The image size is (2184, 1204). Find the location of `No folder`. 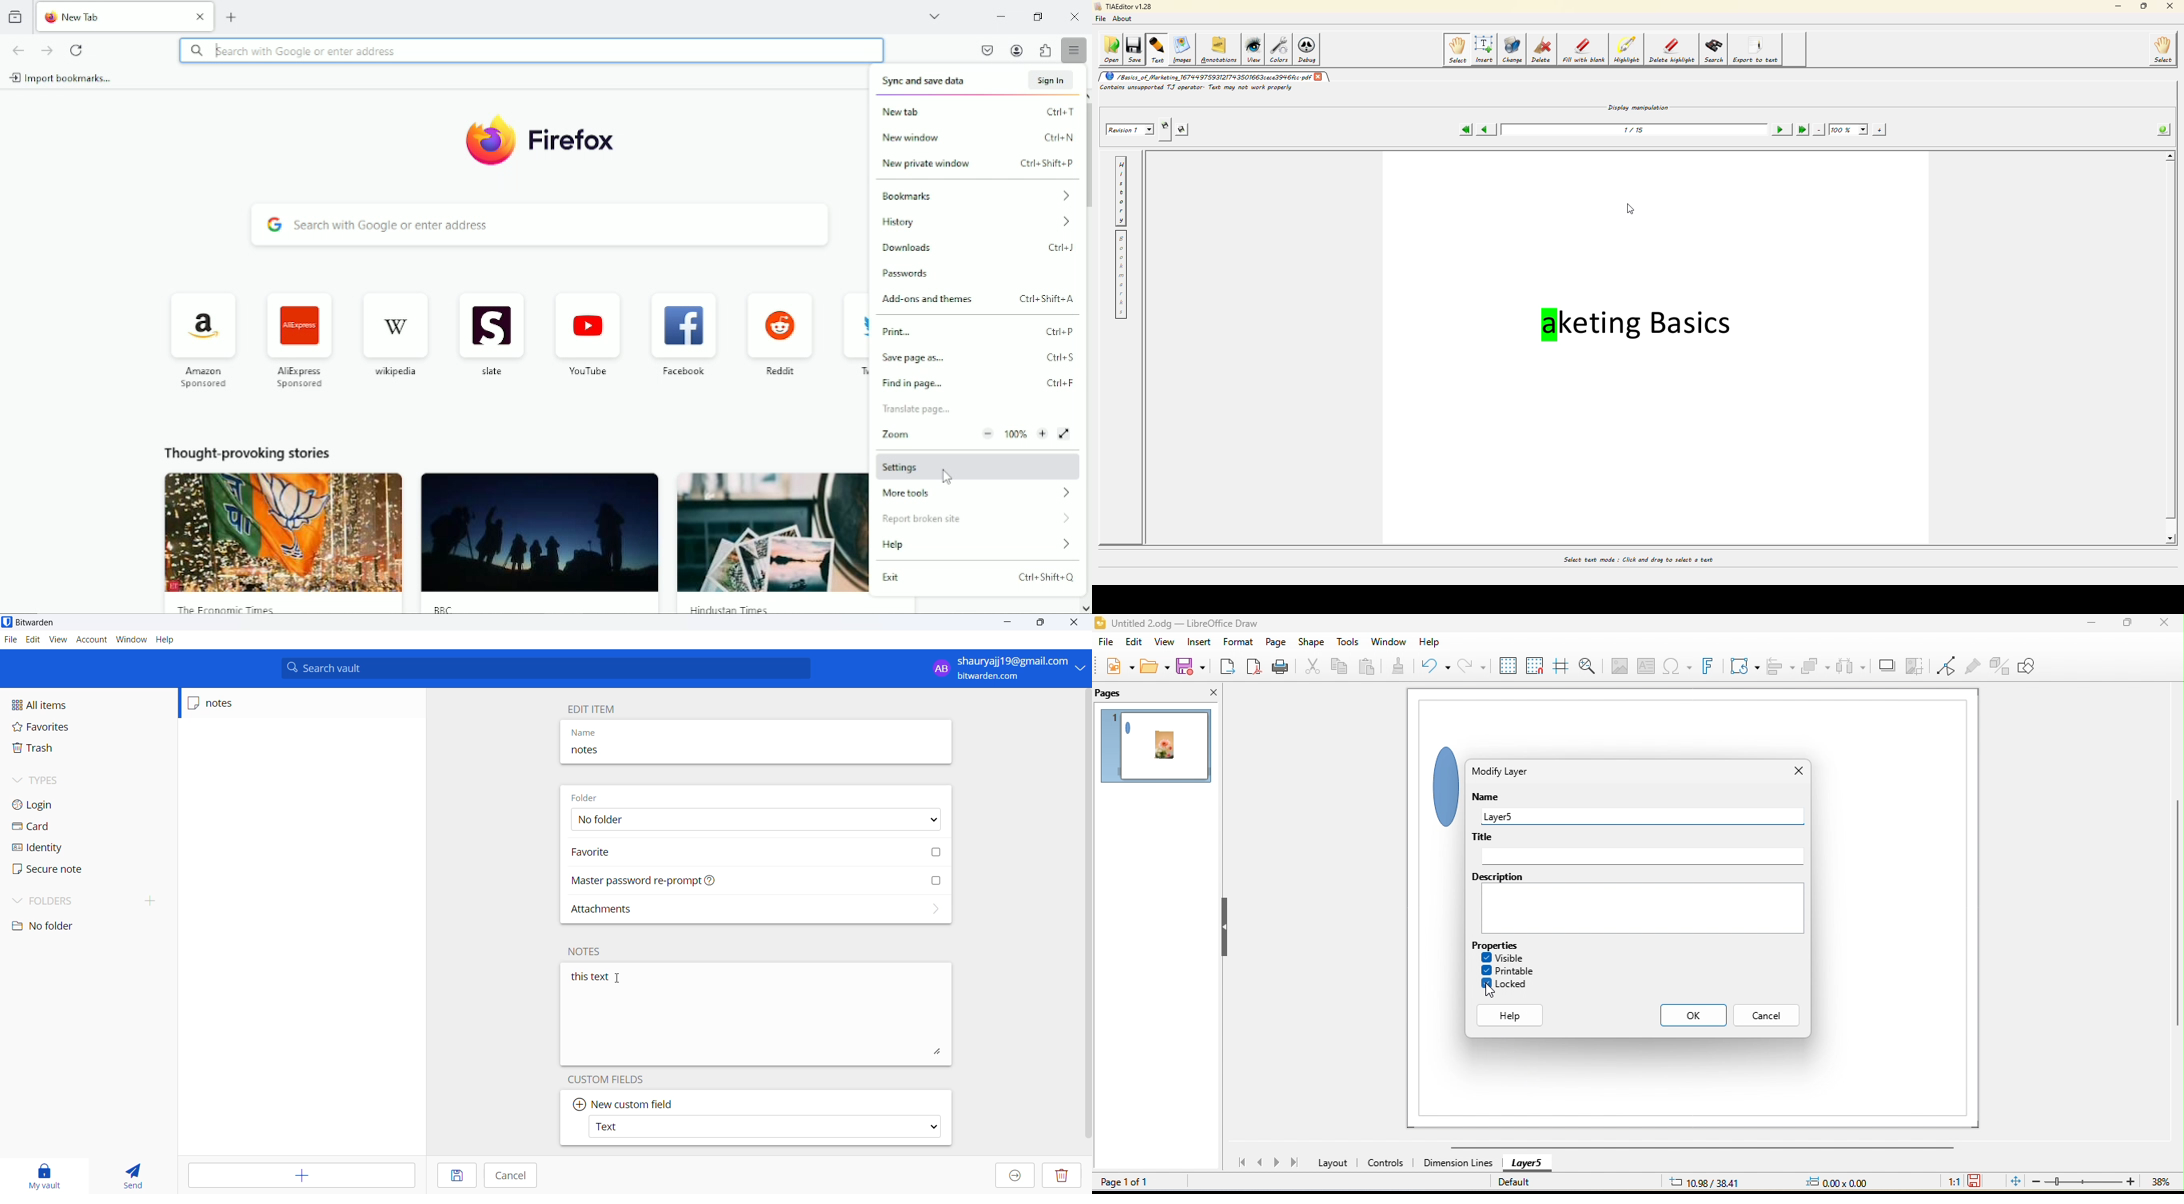

No folder is located at coordinates (754, 821).